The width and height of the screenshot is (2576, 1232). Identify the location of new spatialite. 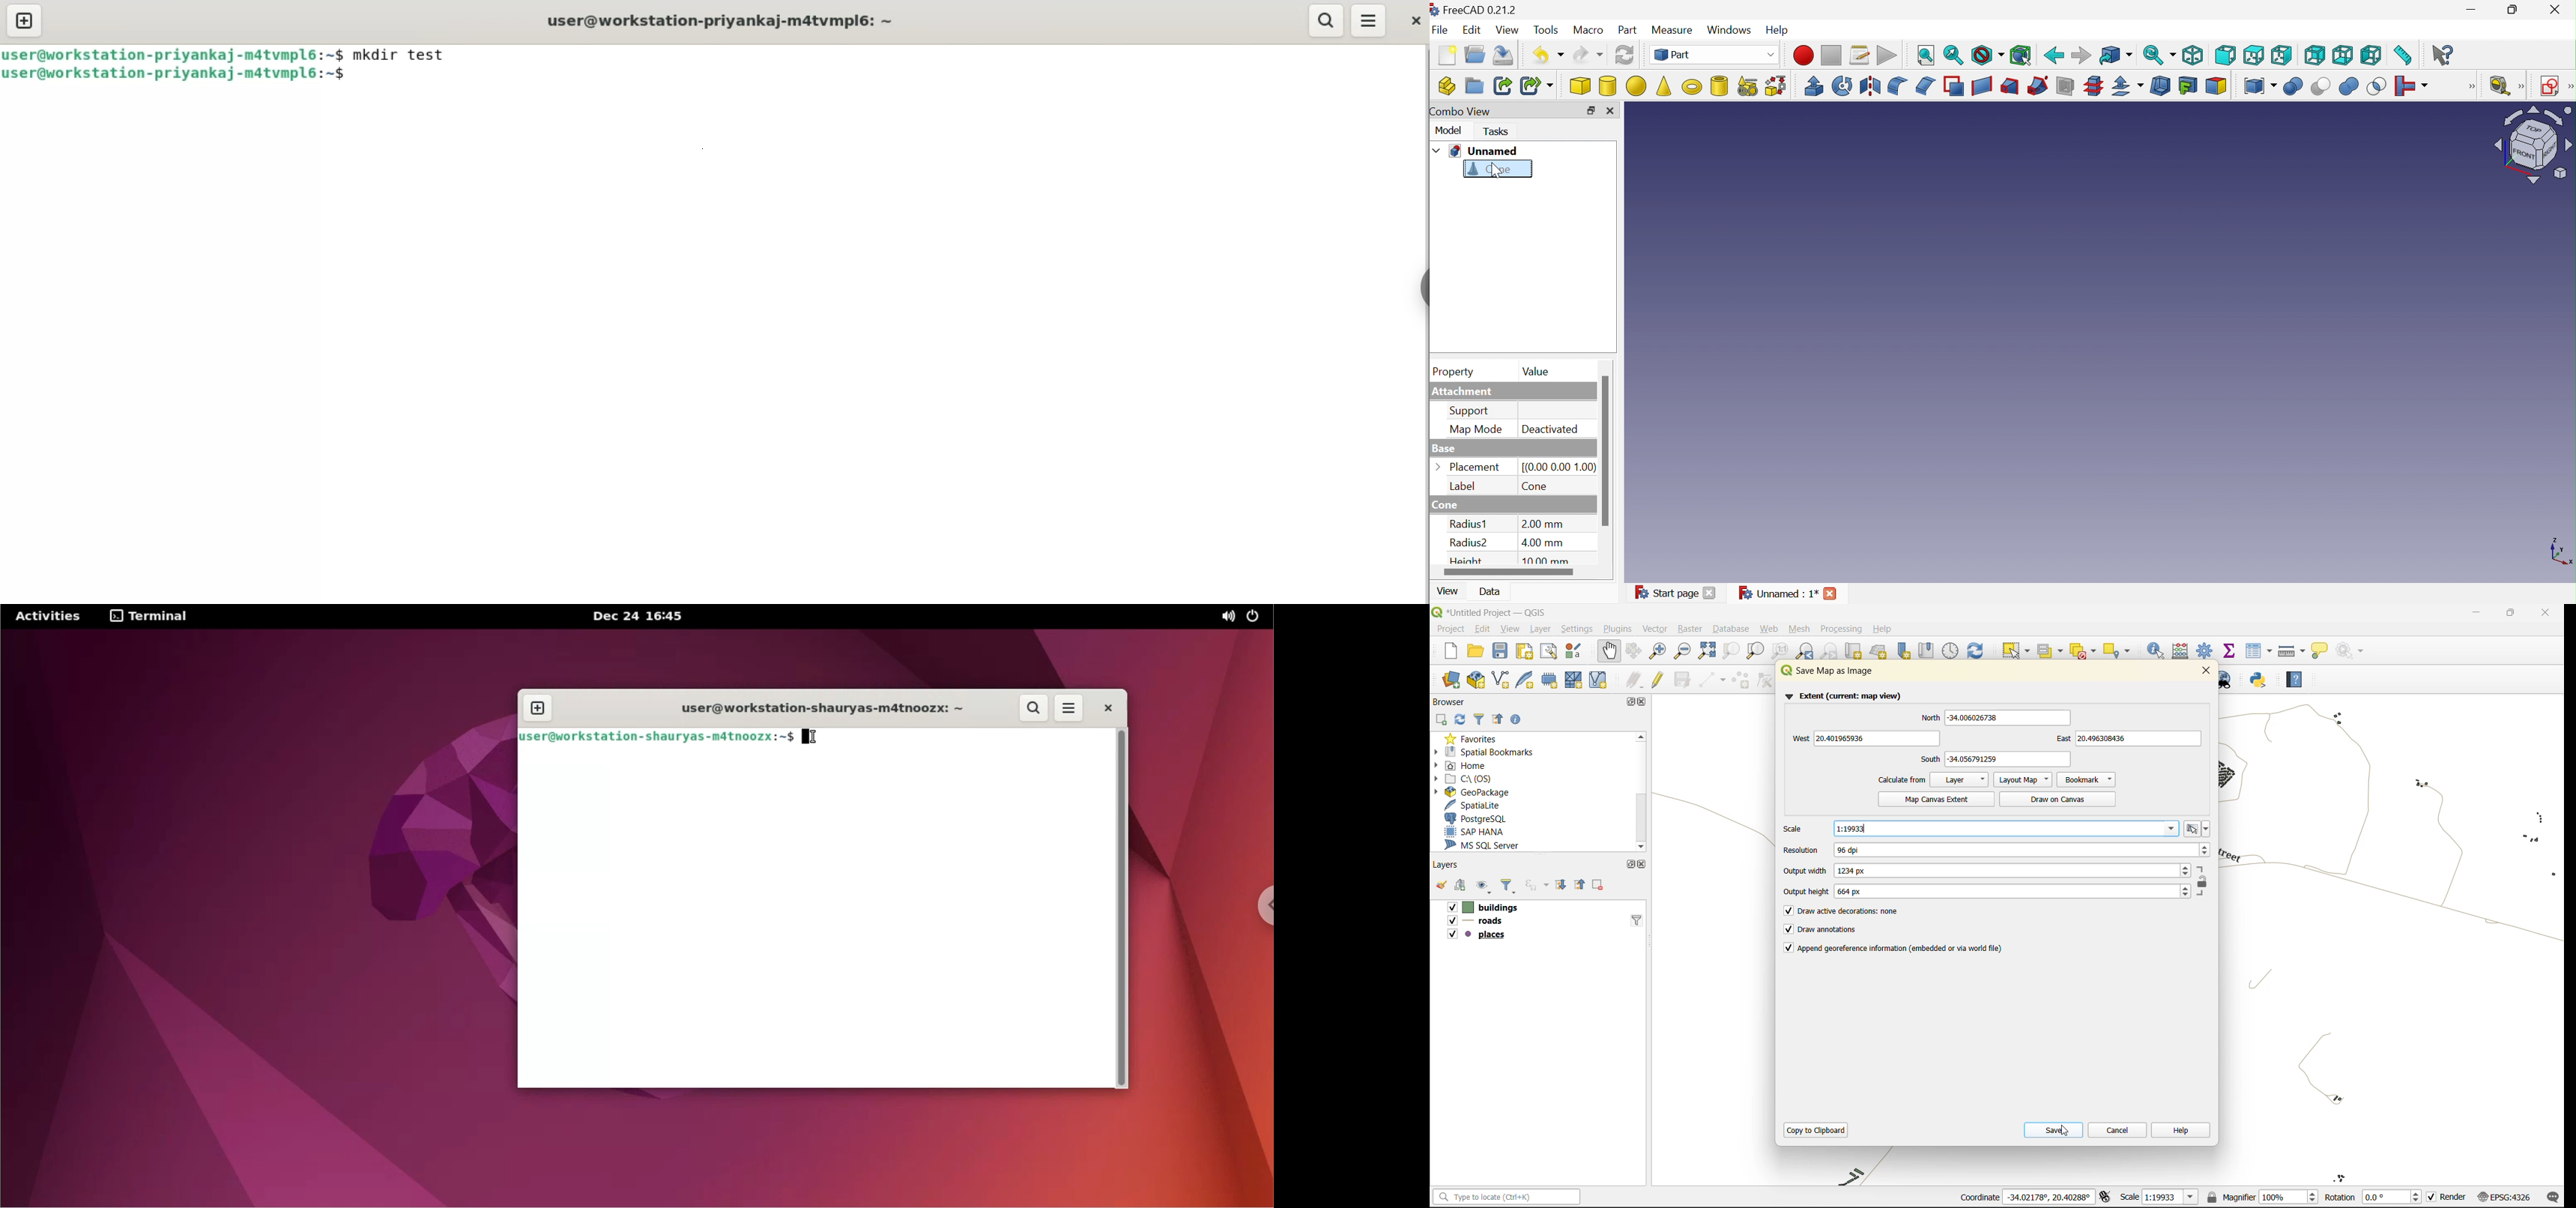
(1525, 680).